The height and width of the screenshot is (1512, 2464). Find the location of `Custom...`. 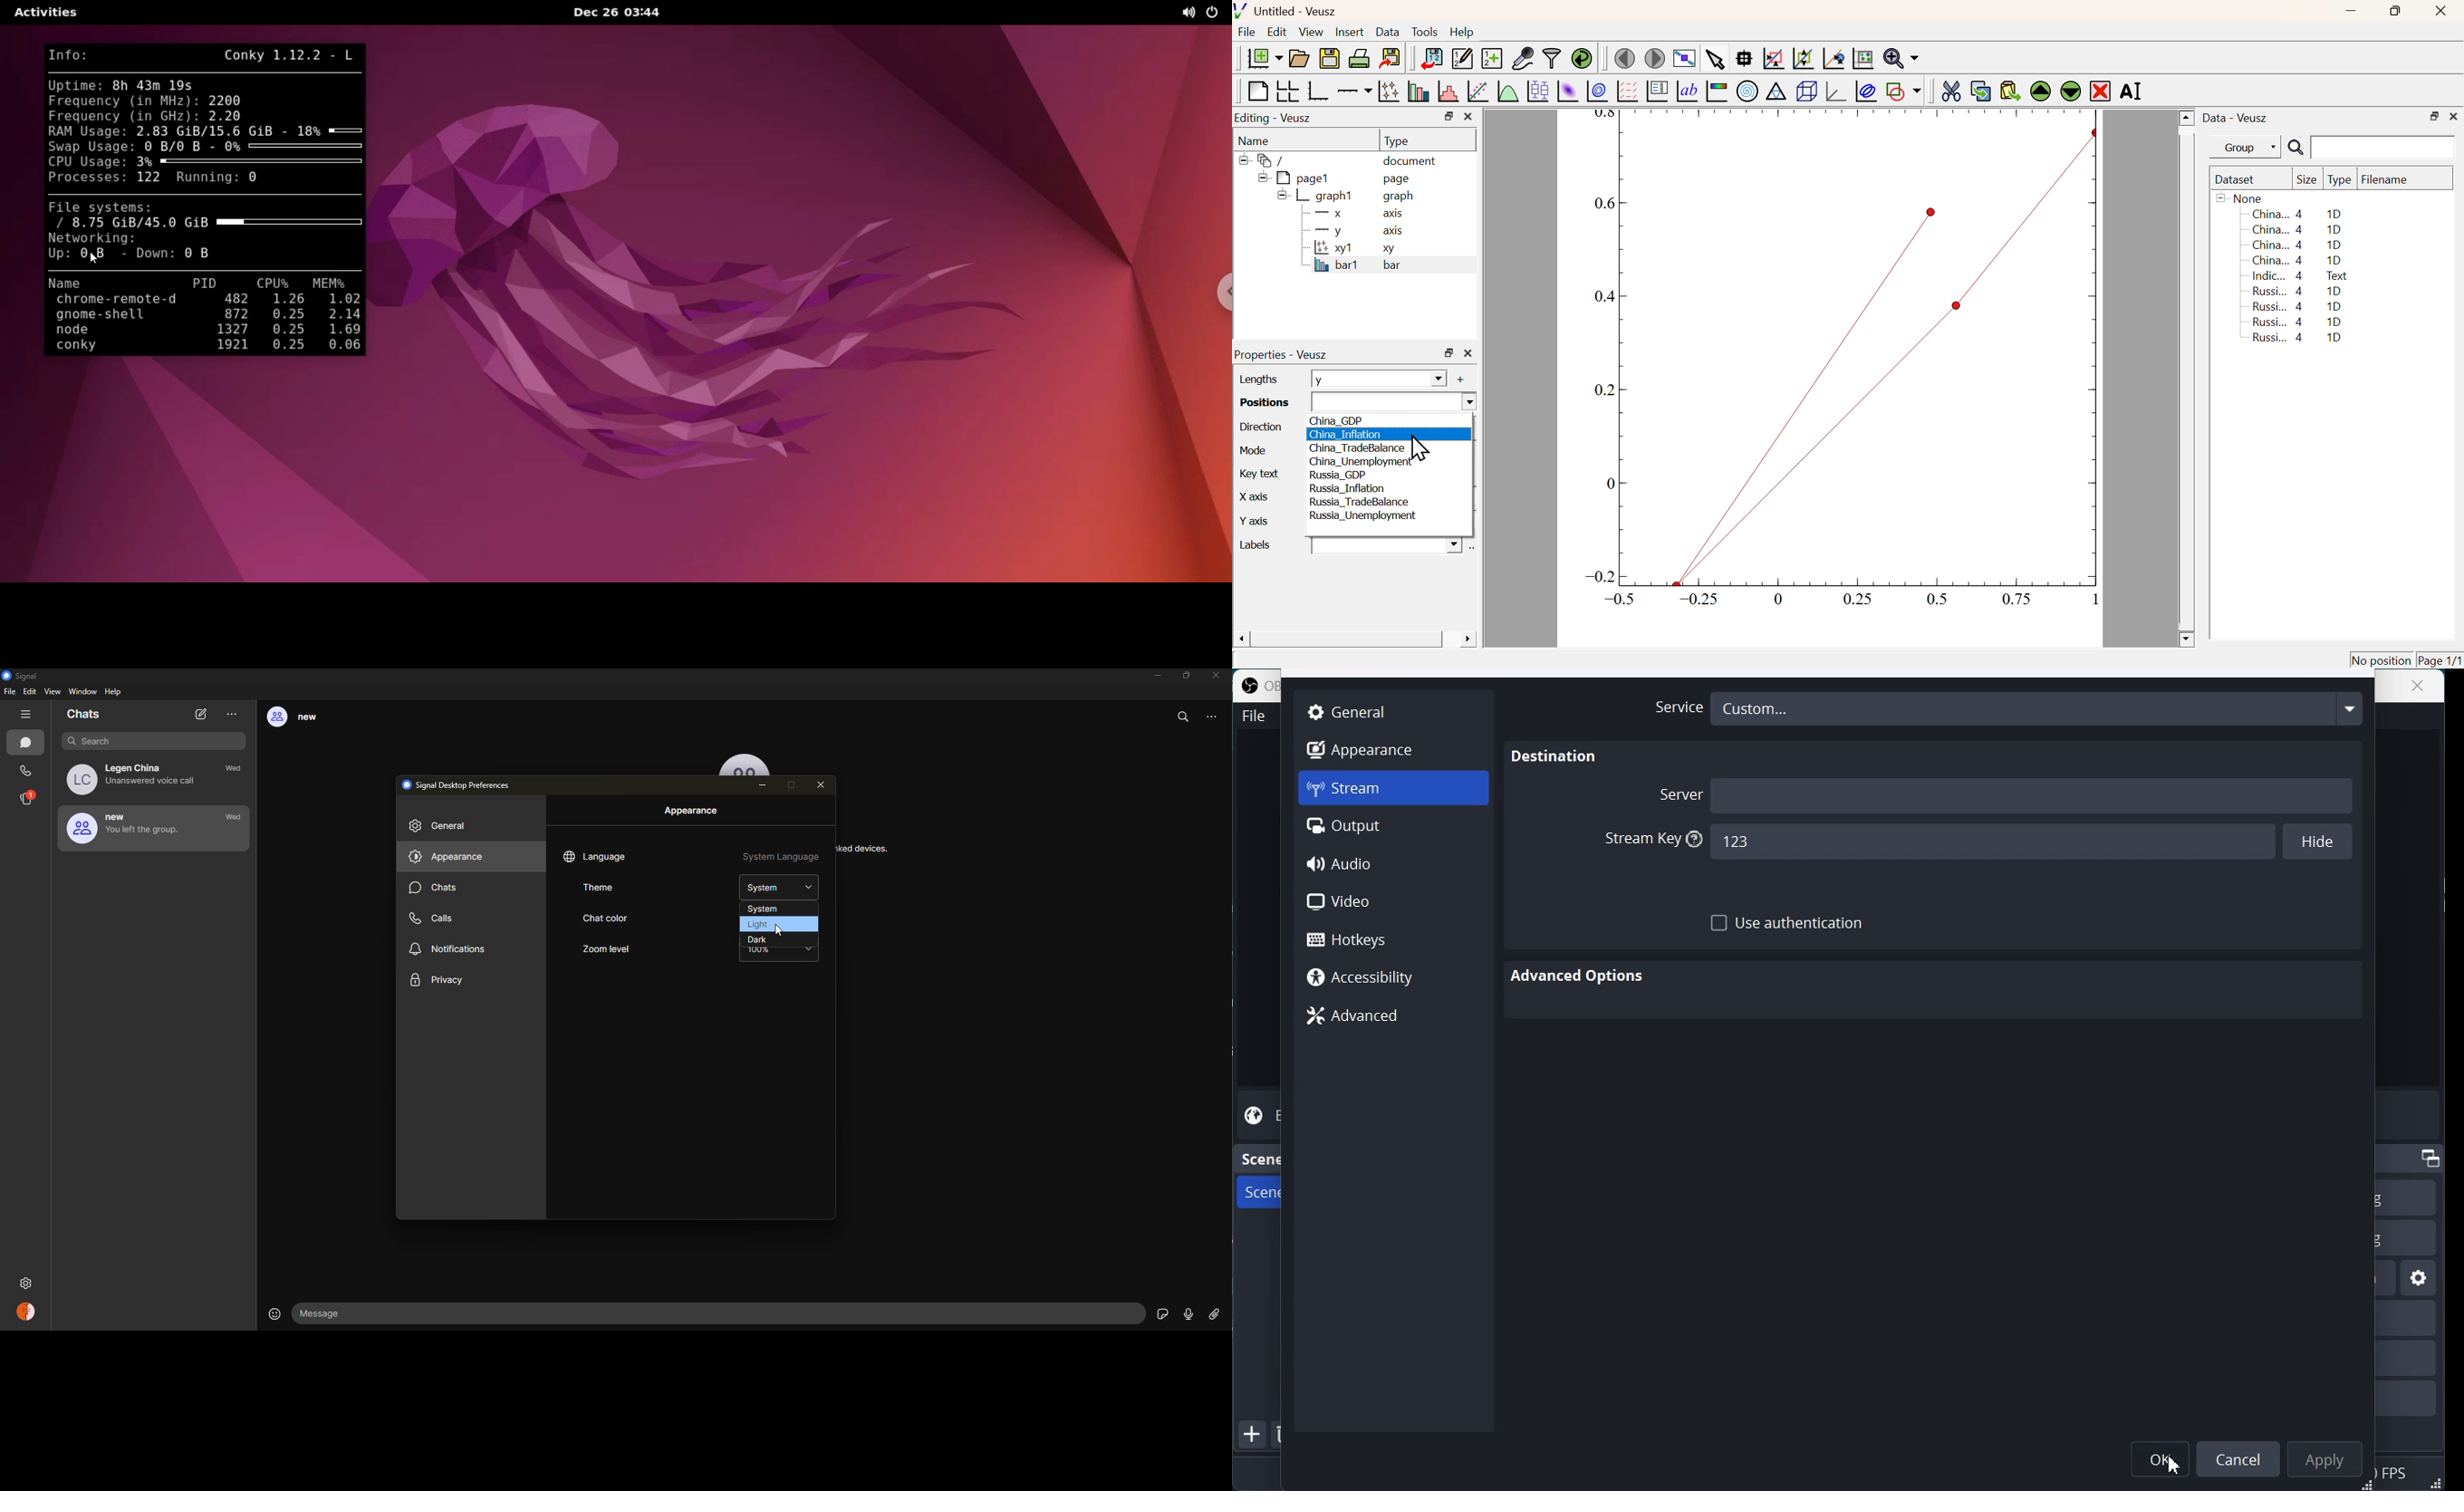

Custom... is located at coordinates (2037, 708).